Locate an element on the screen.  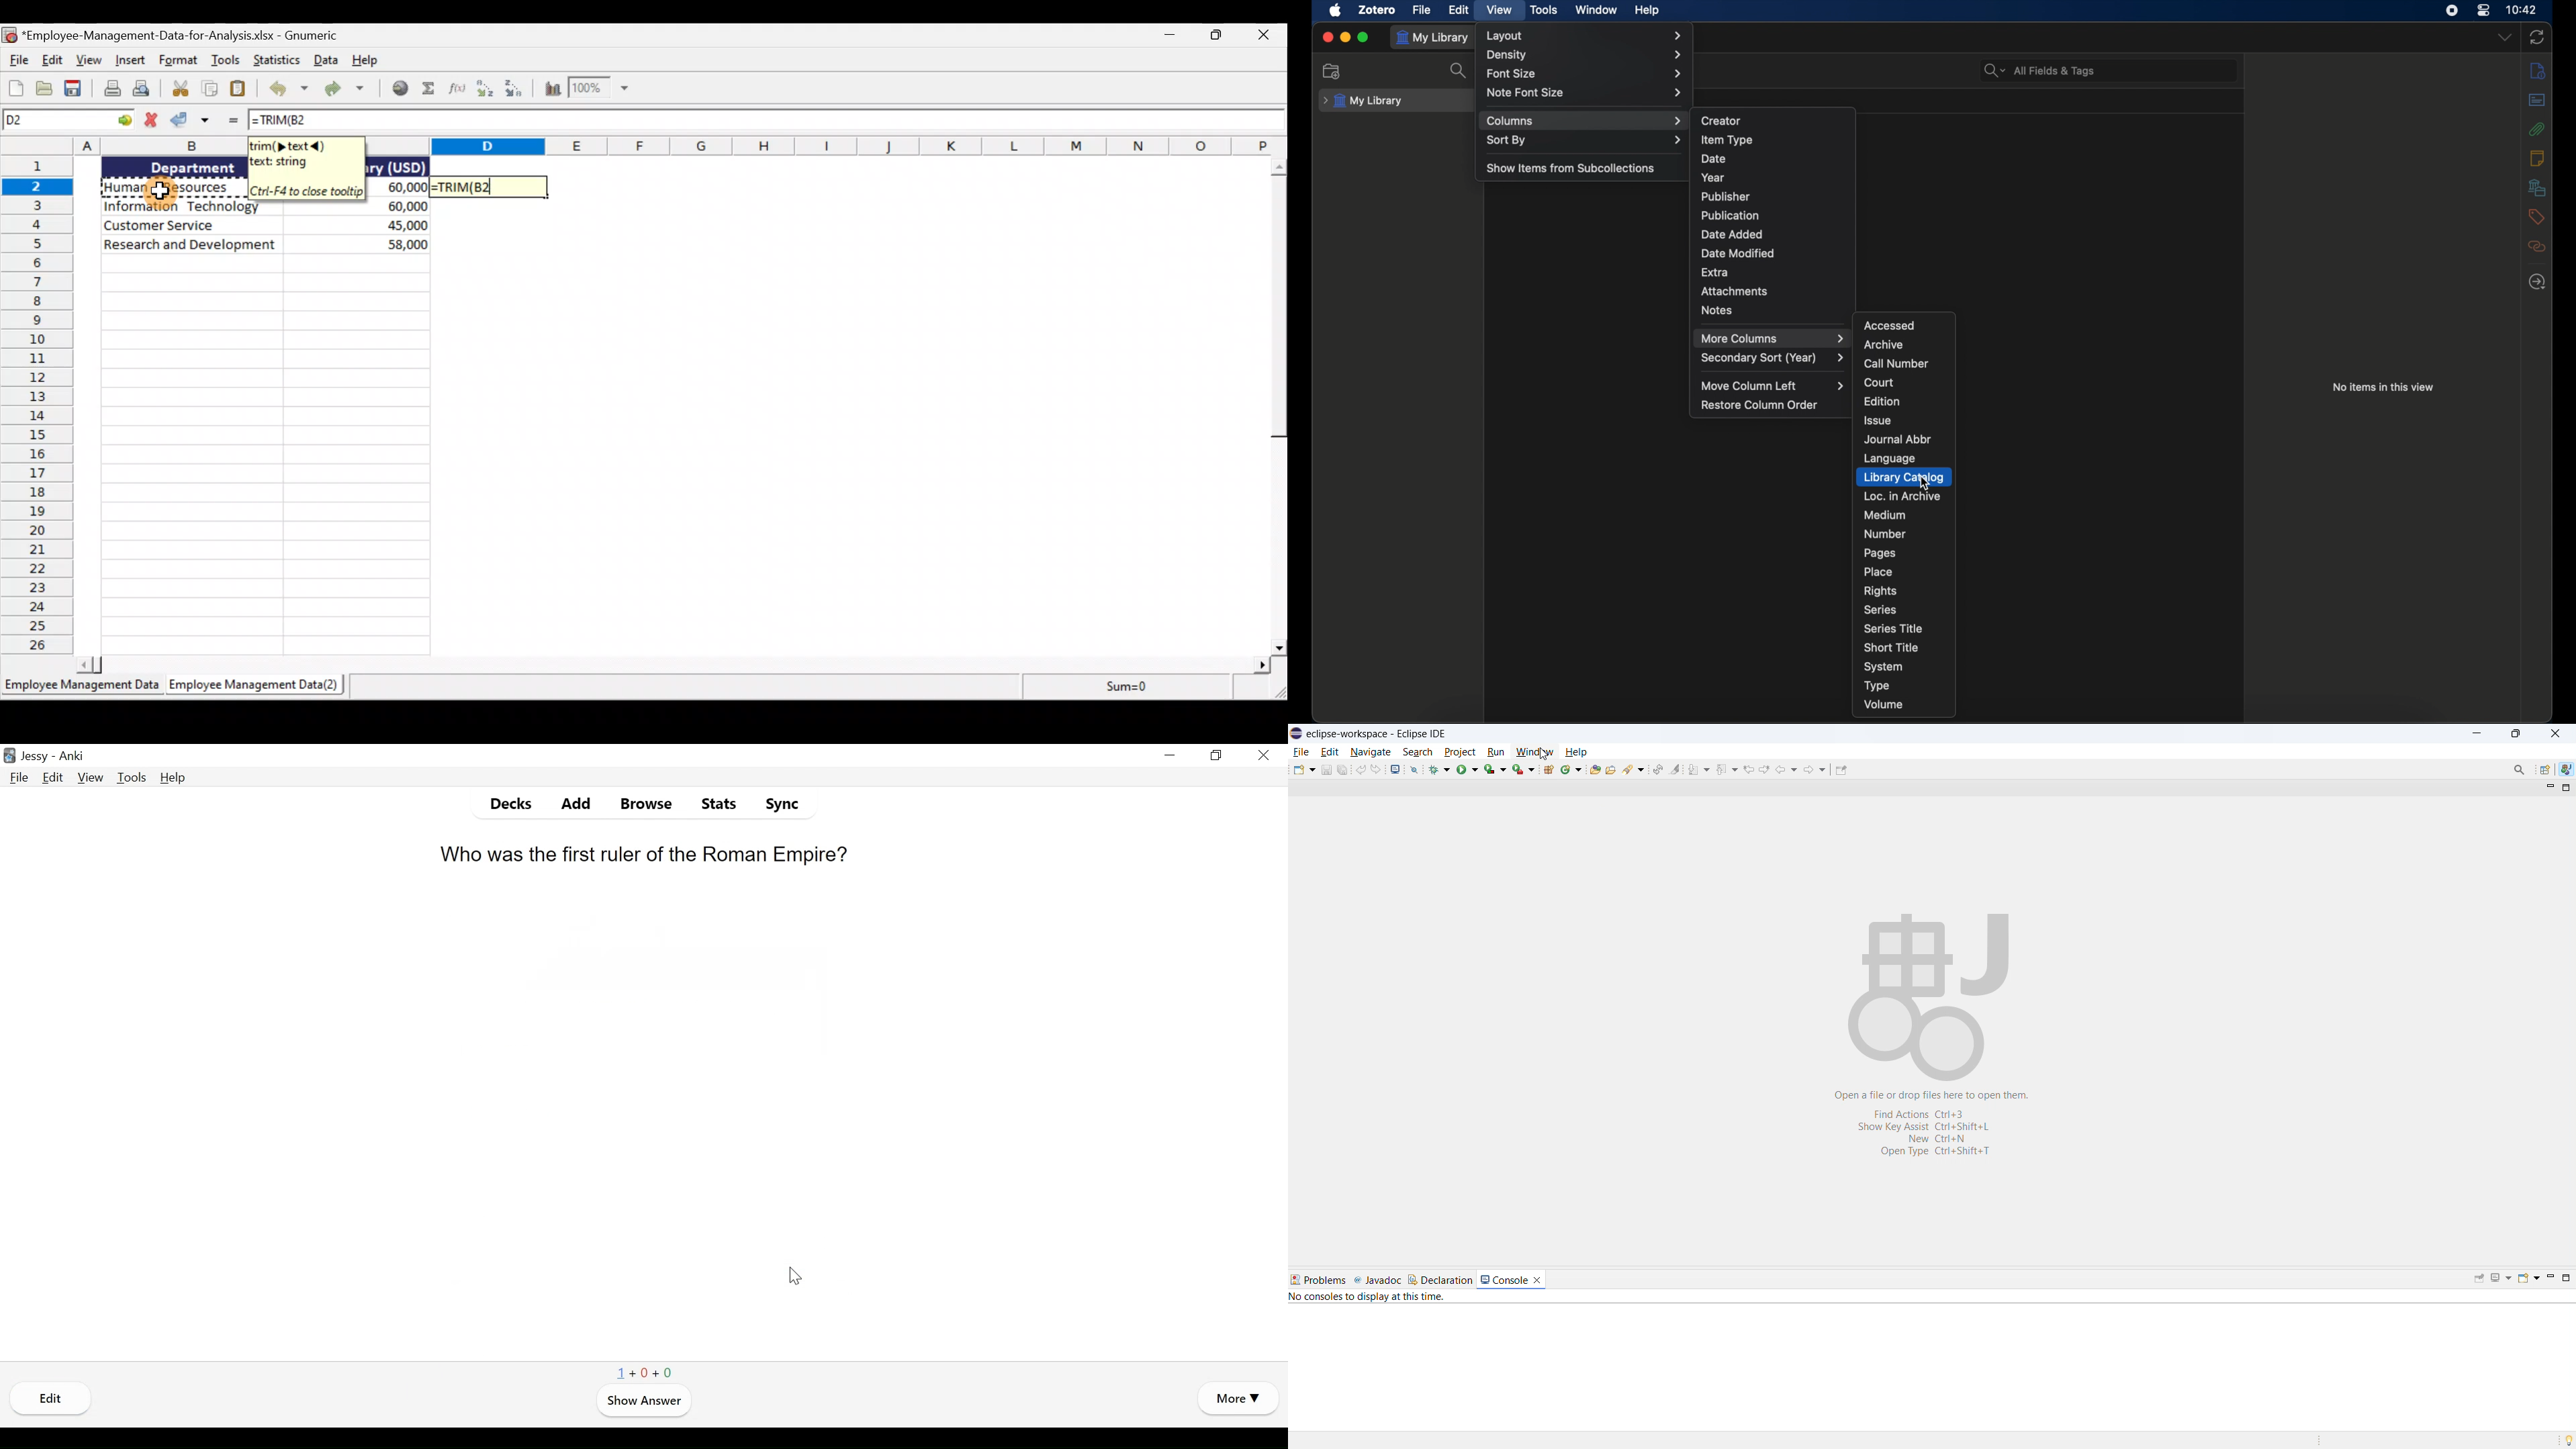
Accept change is located at coordinates (195, 120).